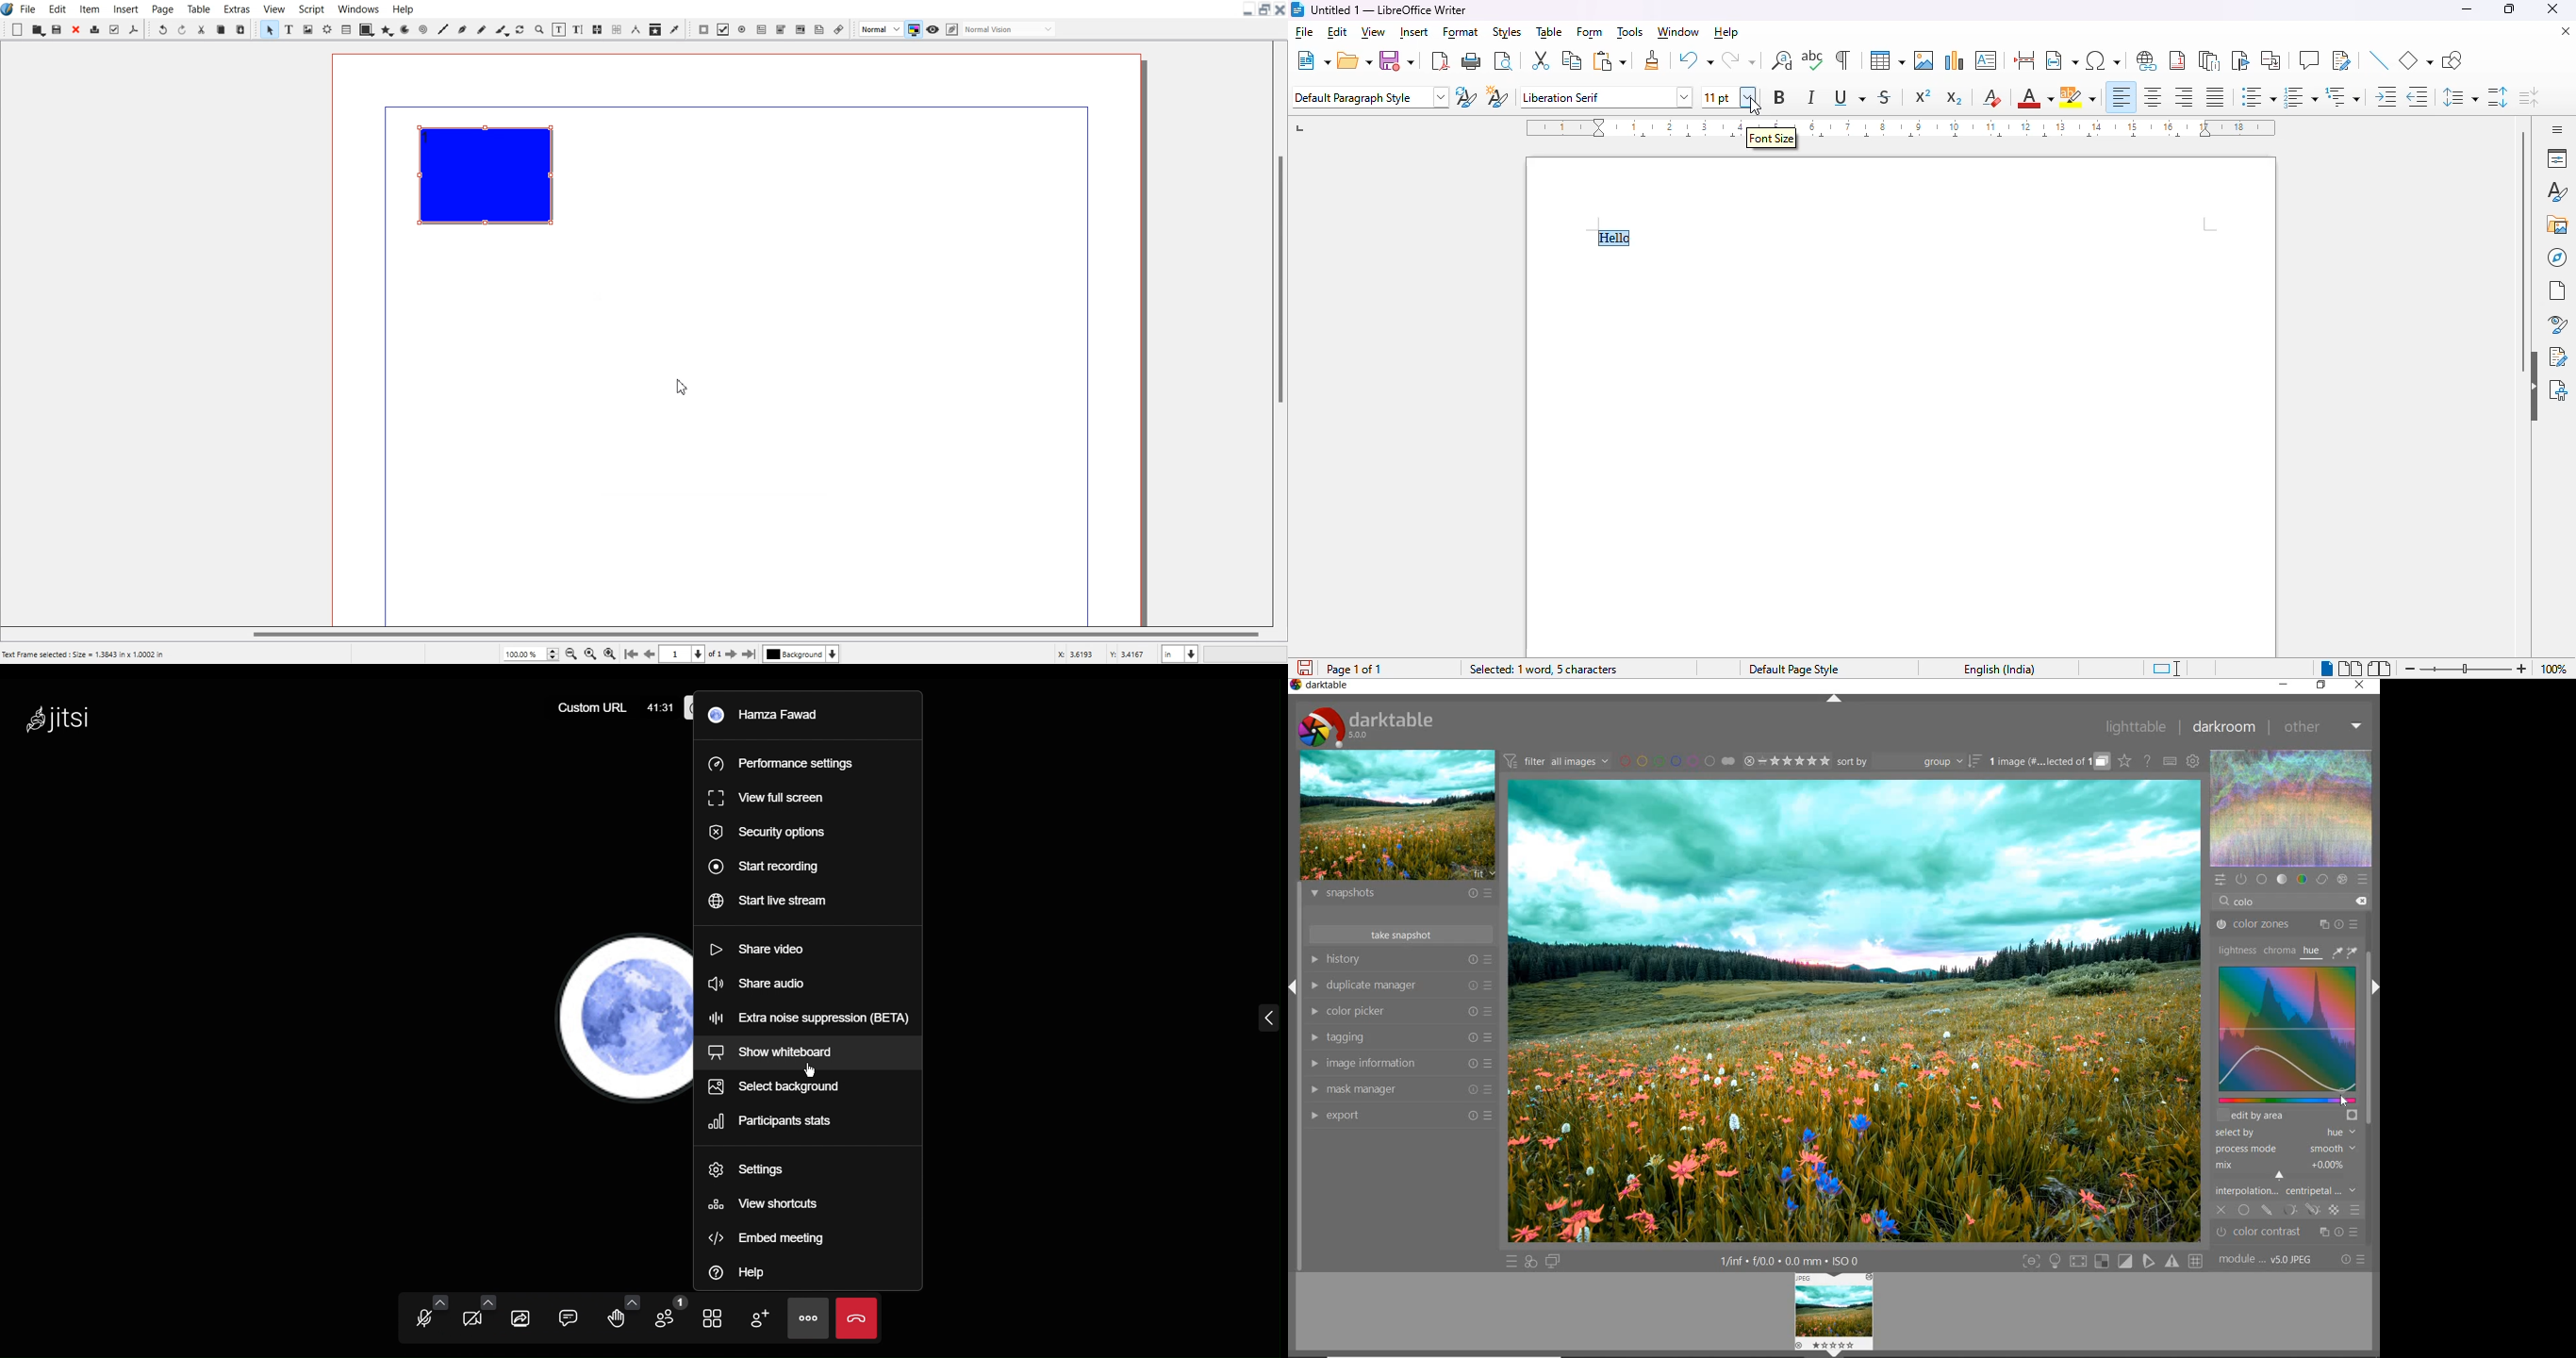  Describe the element at coordinates (2354, 1260) in the screenshot. I see `reset or presets and preferences` at that location.